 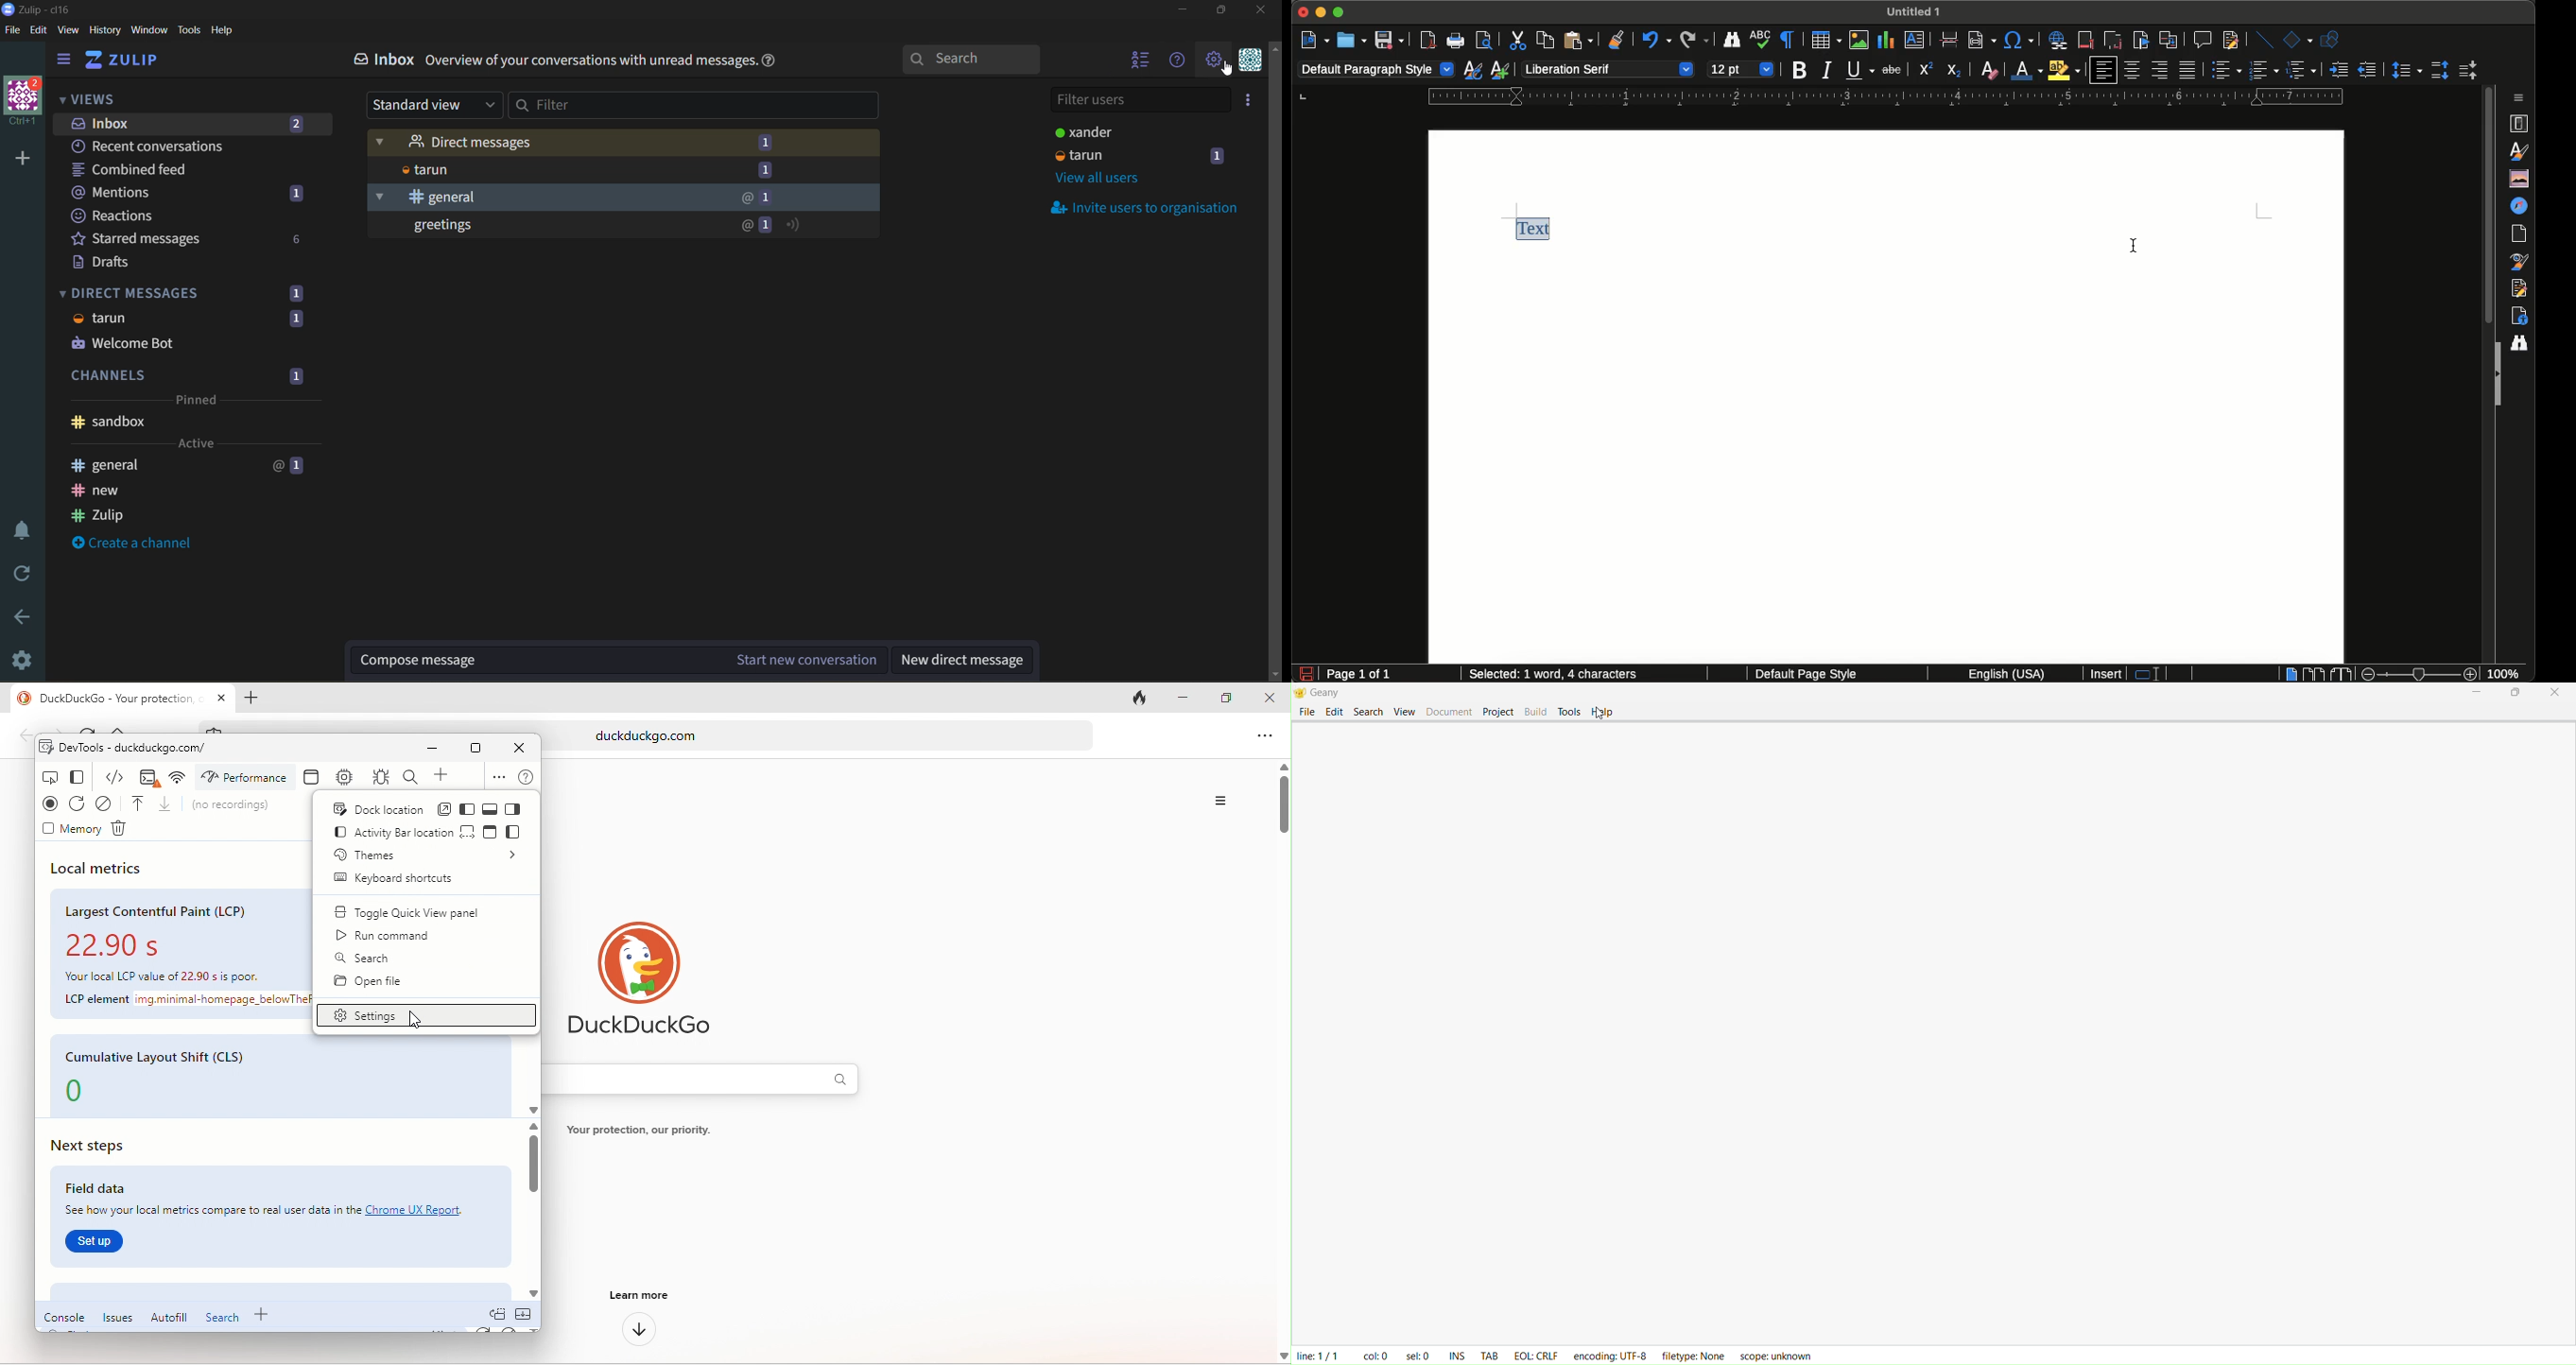 What do you see at coordinates (2405, 69) in the screenshot?
I see `Set line spacing` at bounding box center [2405, 69].